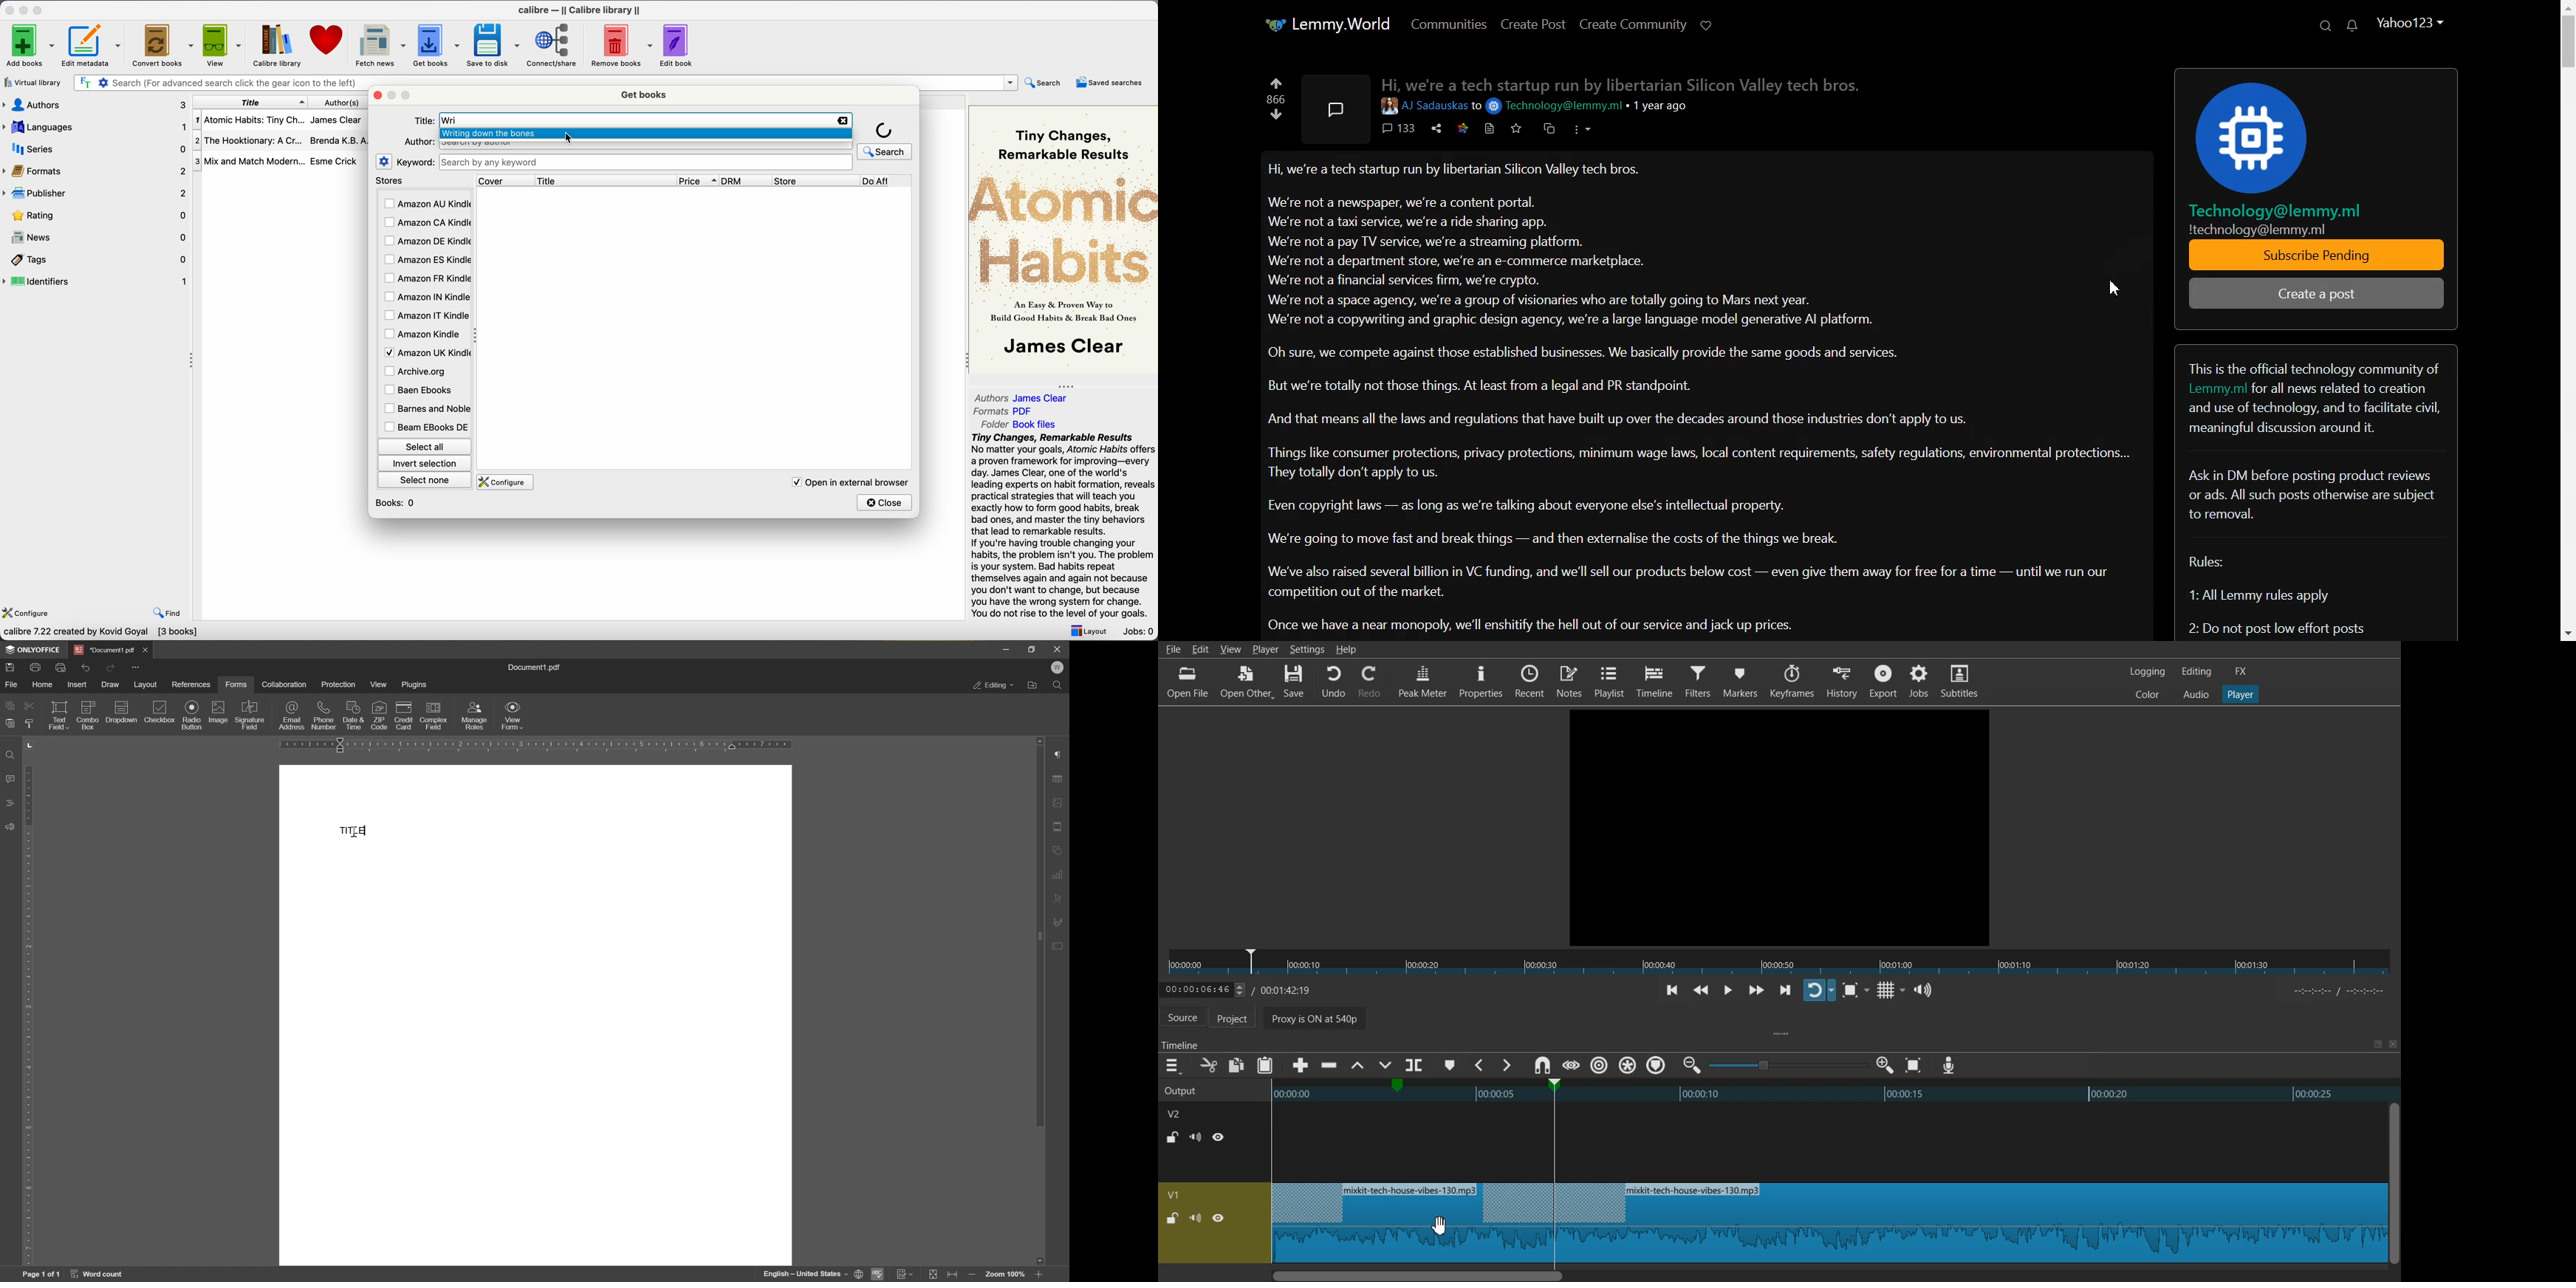  What do you see at coordinates (1172, 1219) in the screenshot?
I see `Lock / UnLock` at bounding box center [1172, 1219].